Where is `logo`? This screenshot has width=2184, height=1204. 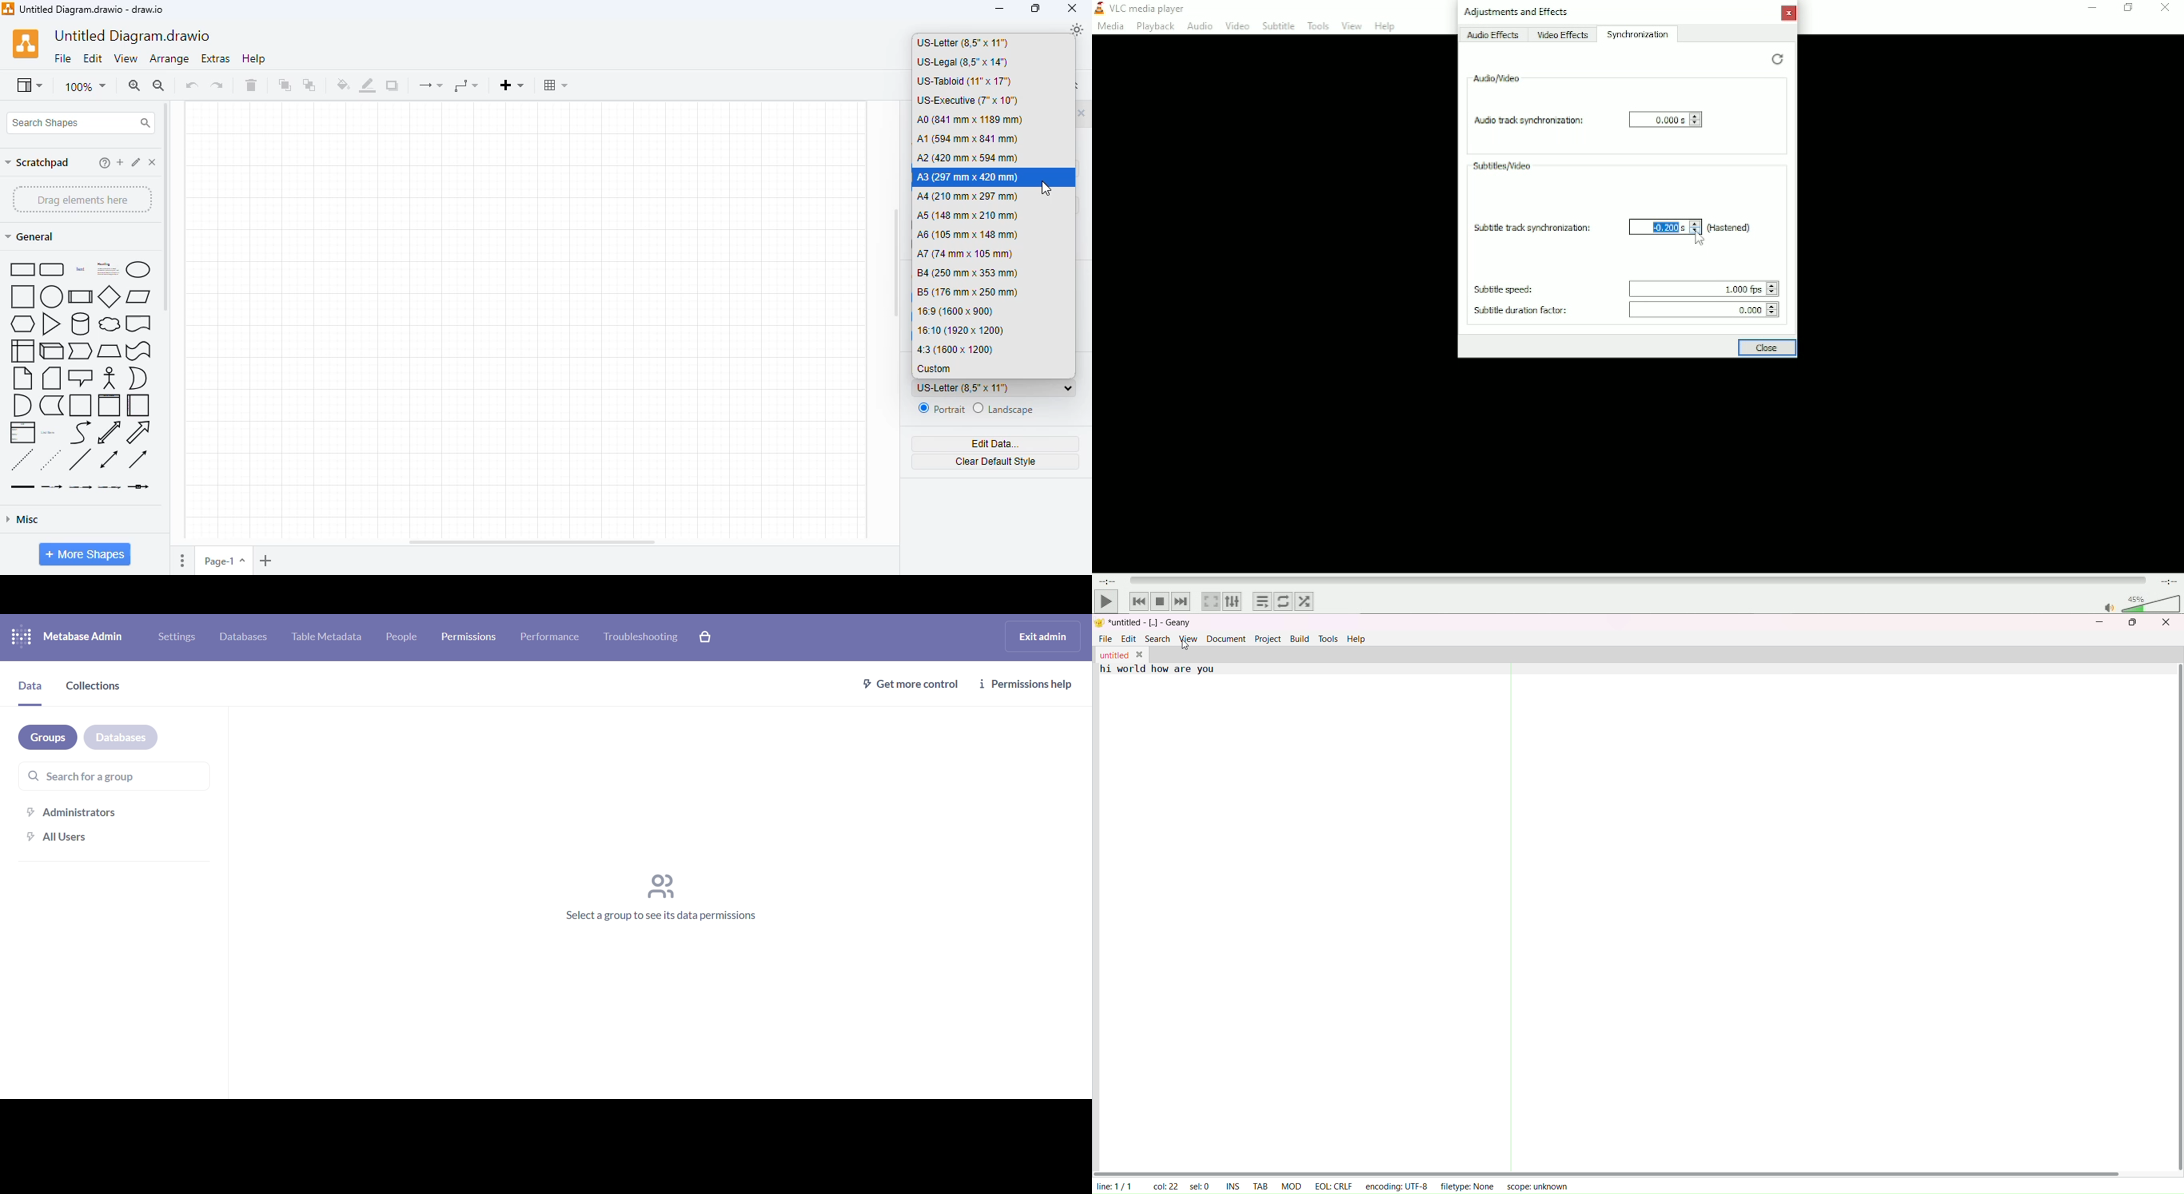 logo is located at coordinates (26, 44).